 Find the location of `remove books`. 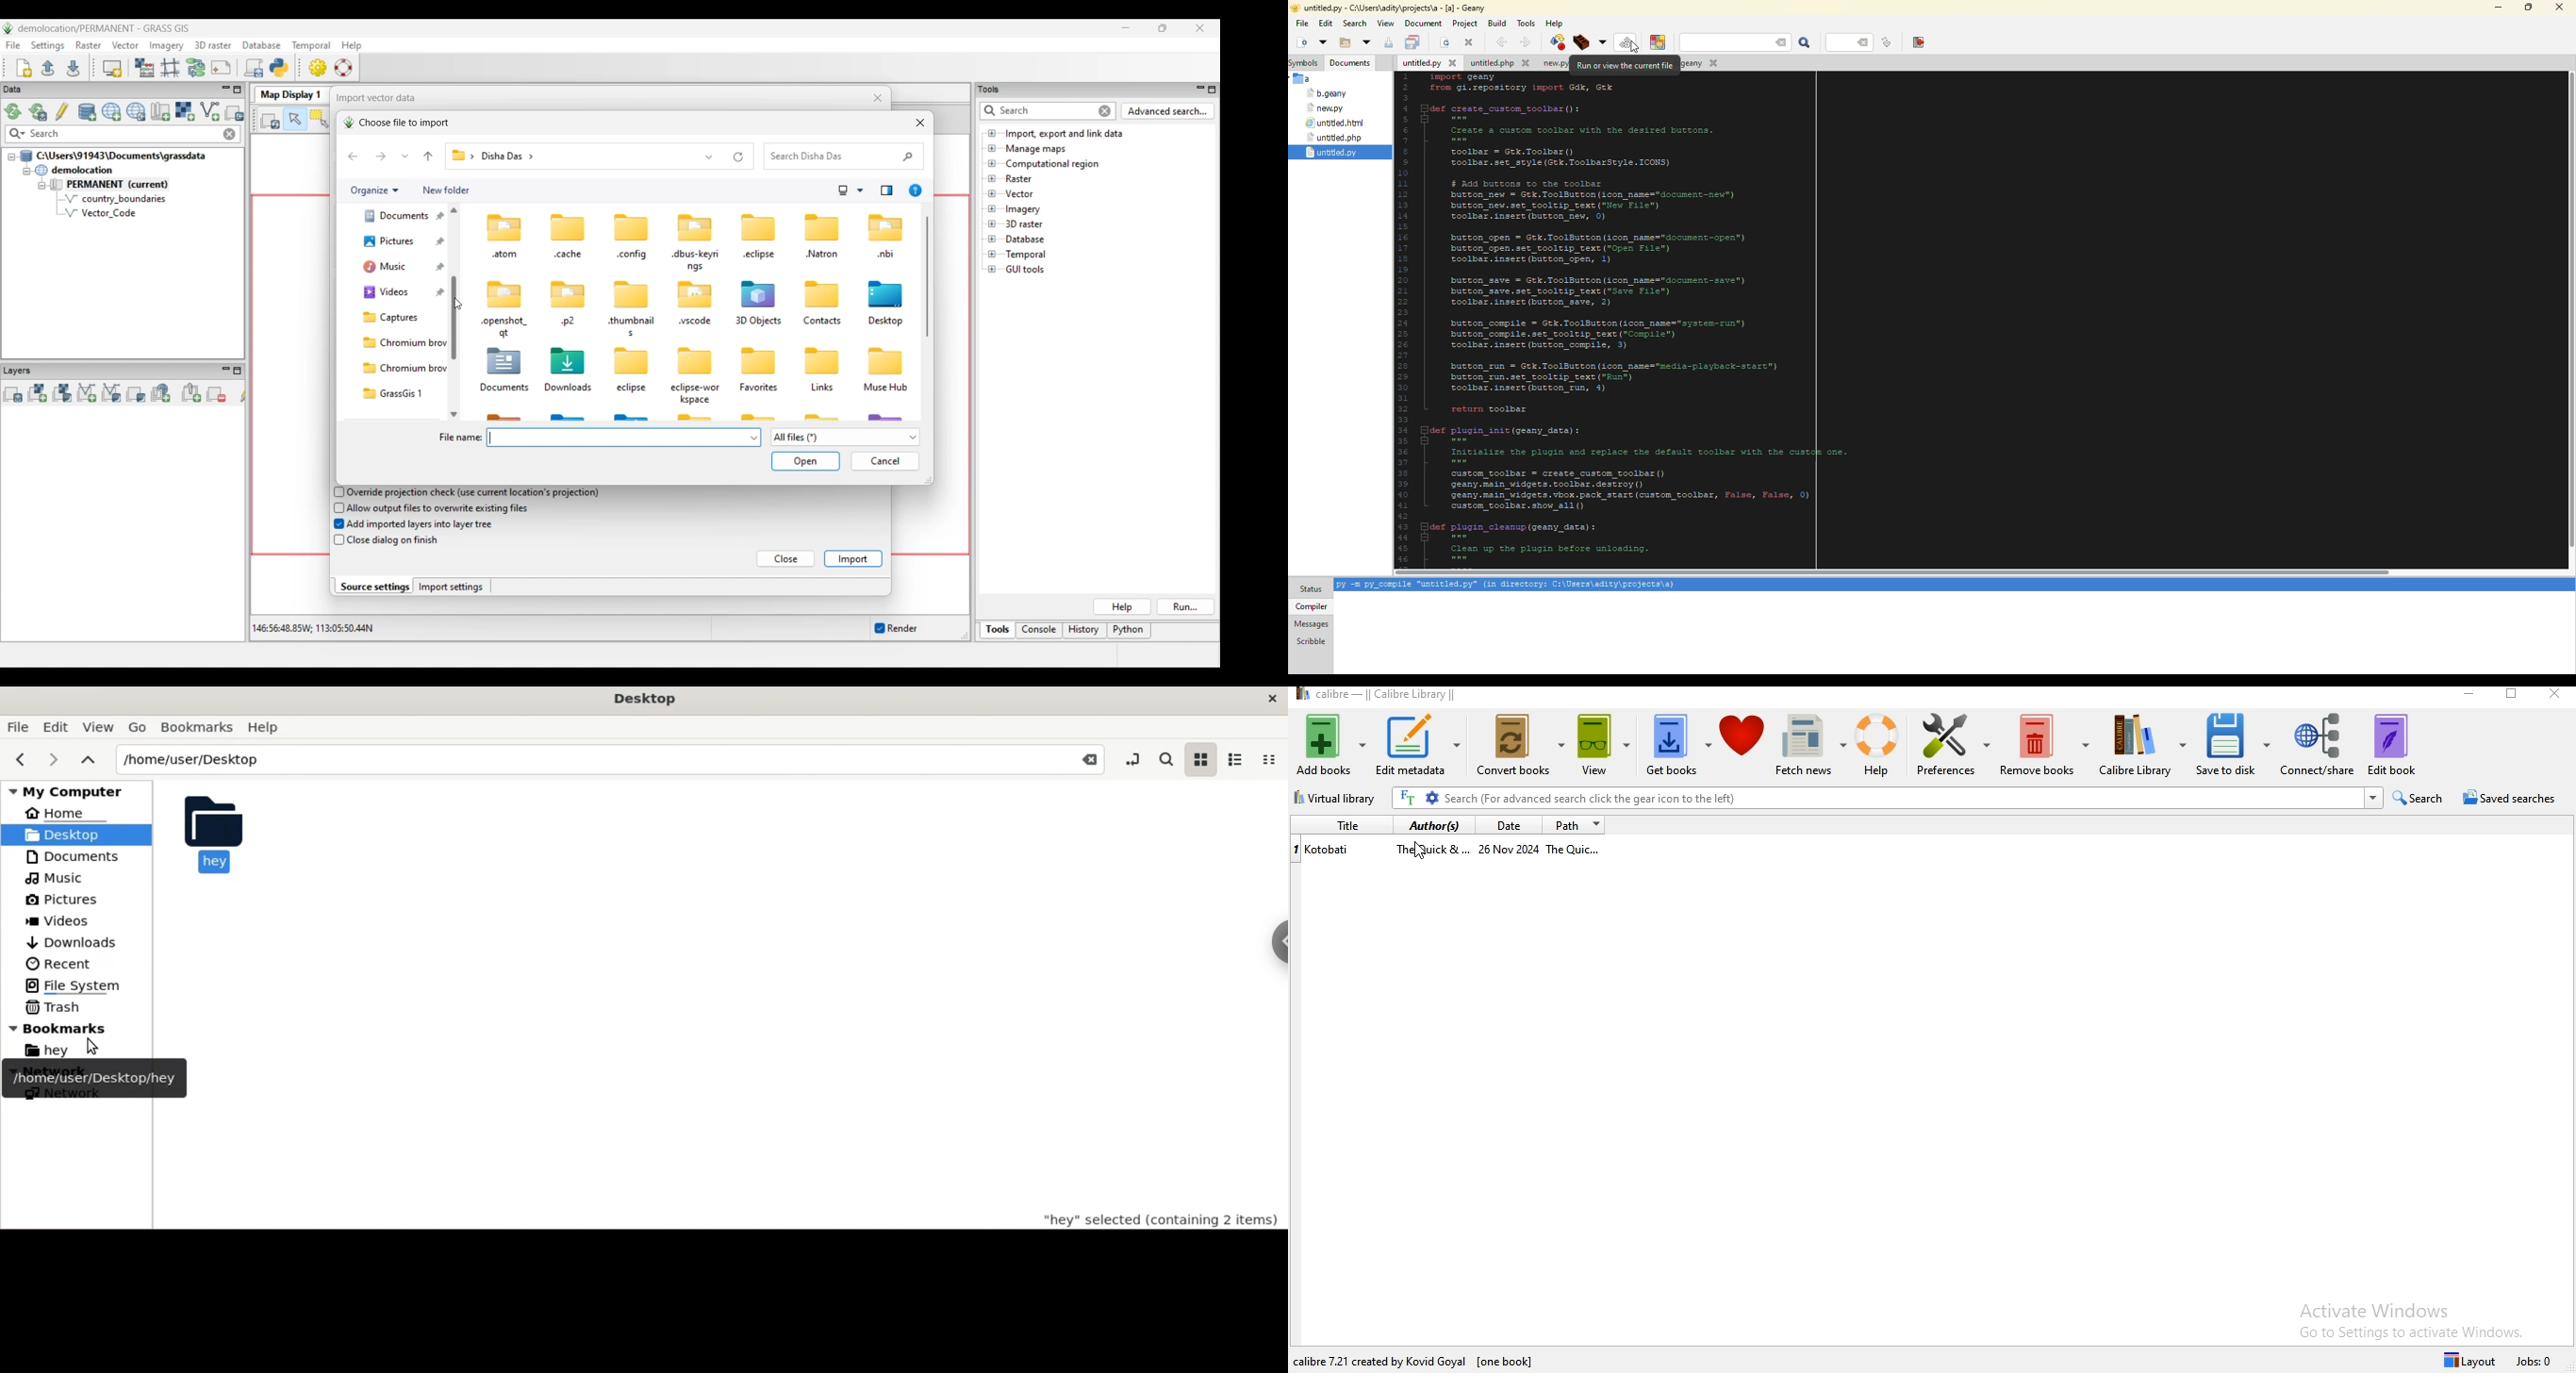

remove books is located at coordinates (2044, 743).